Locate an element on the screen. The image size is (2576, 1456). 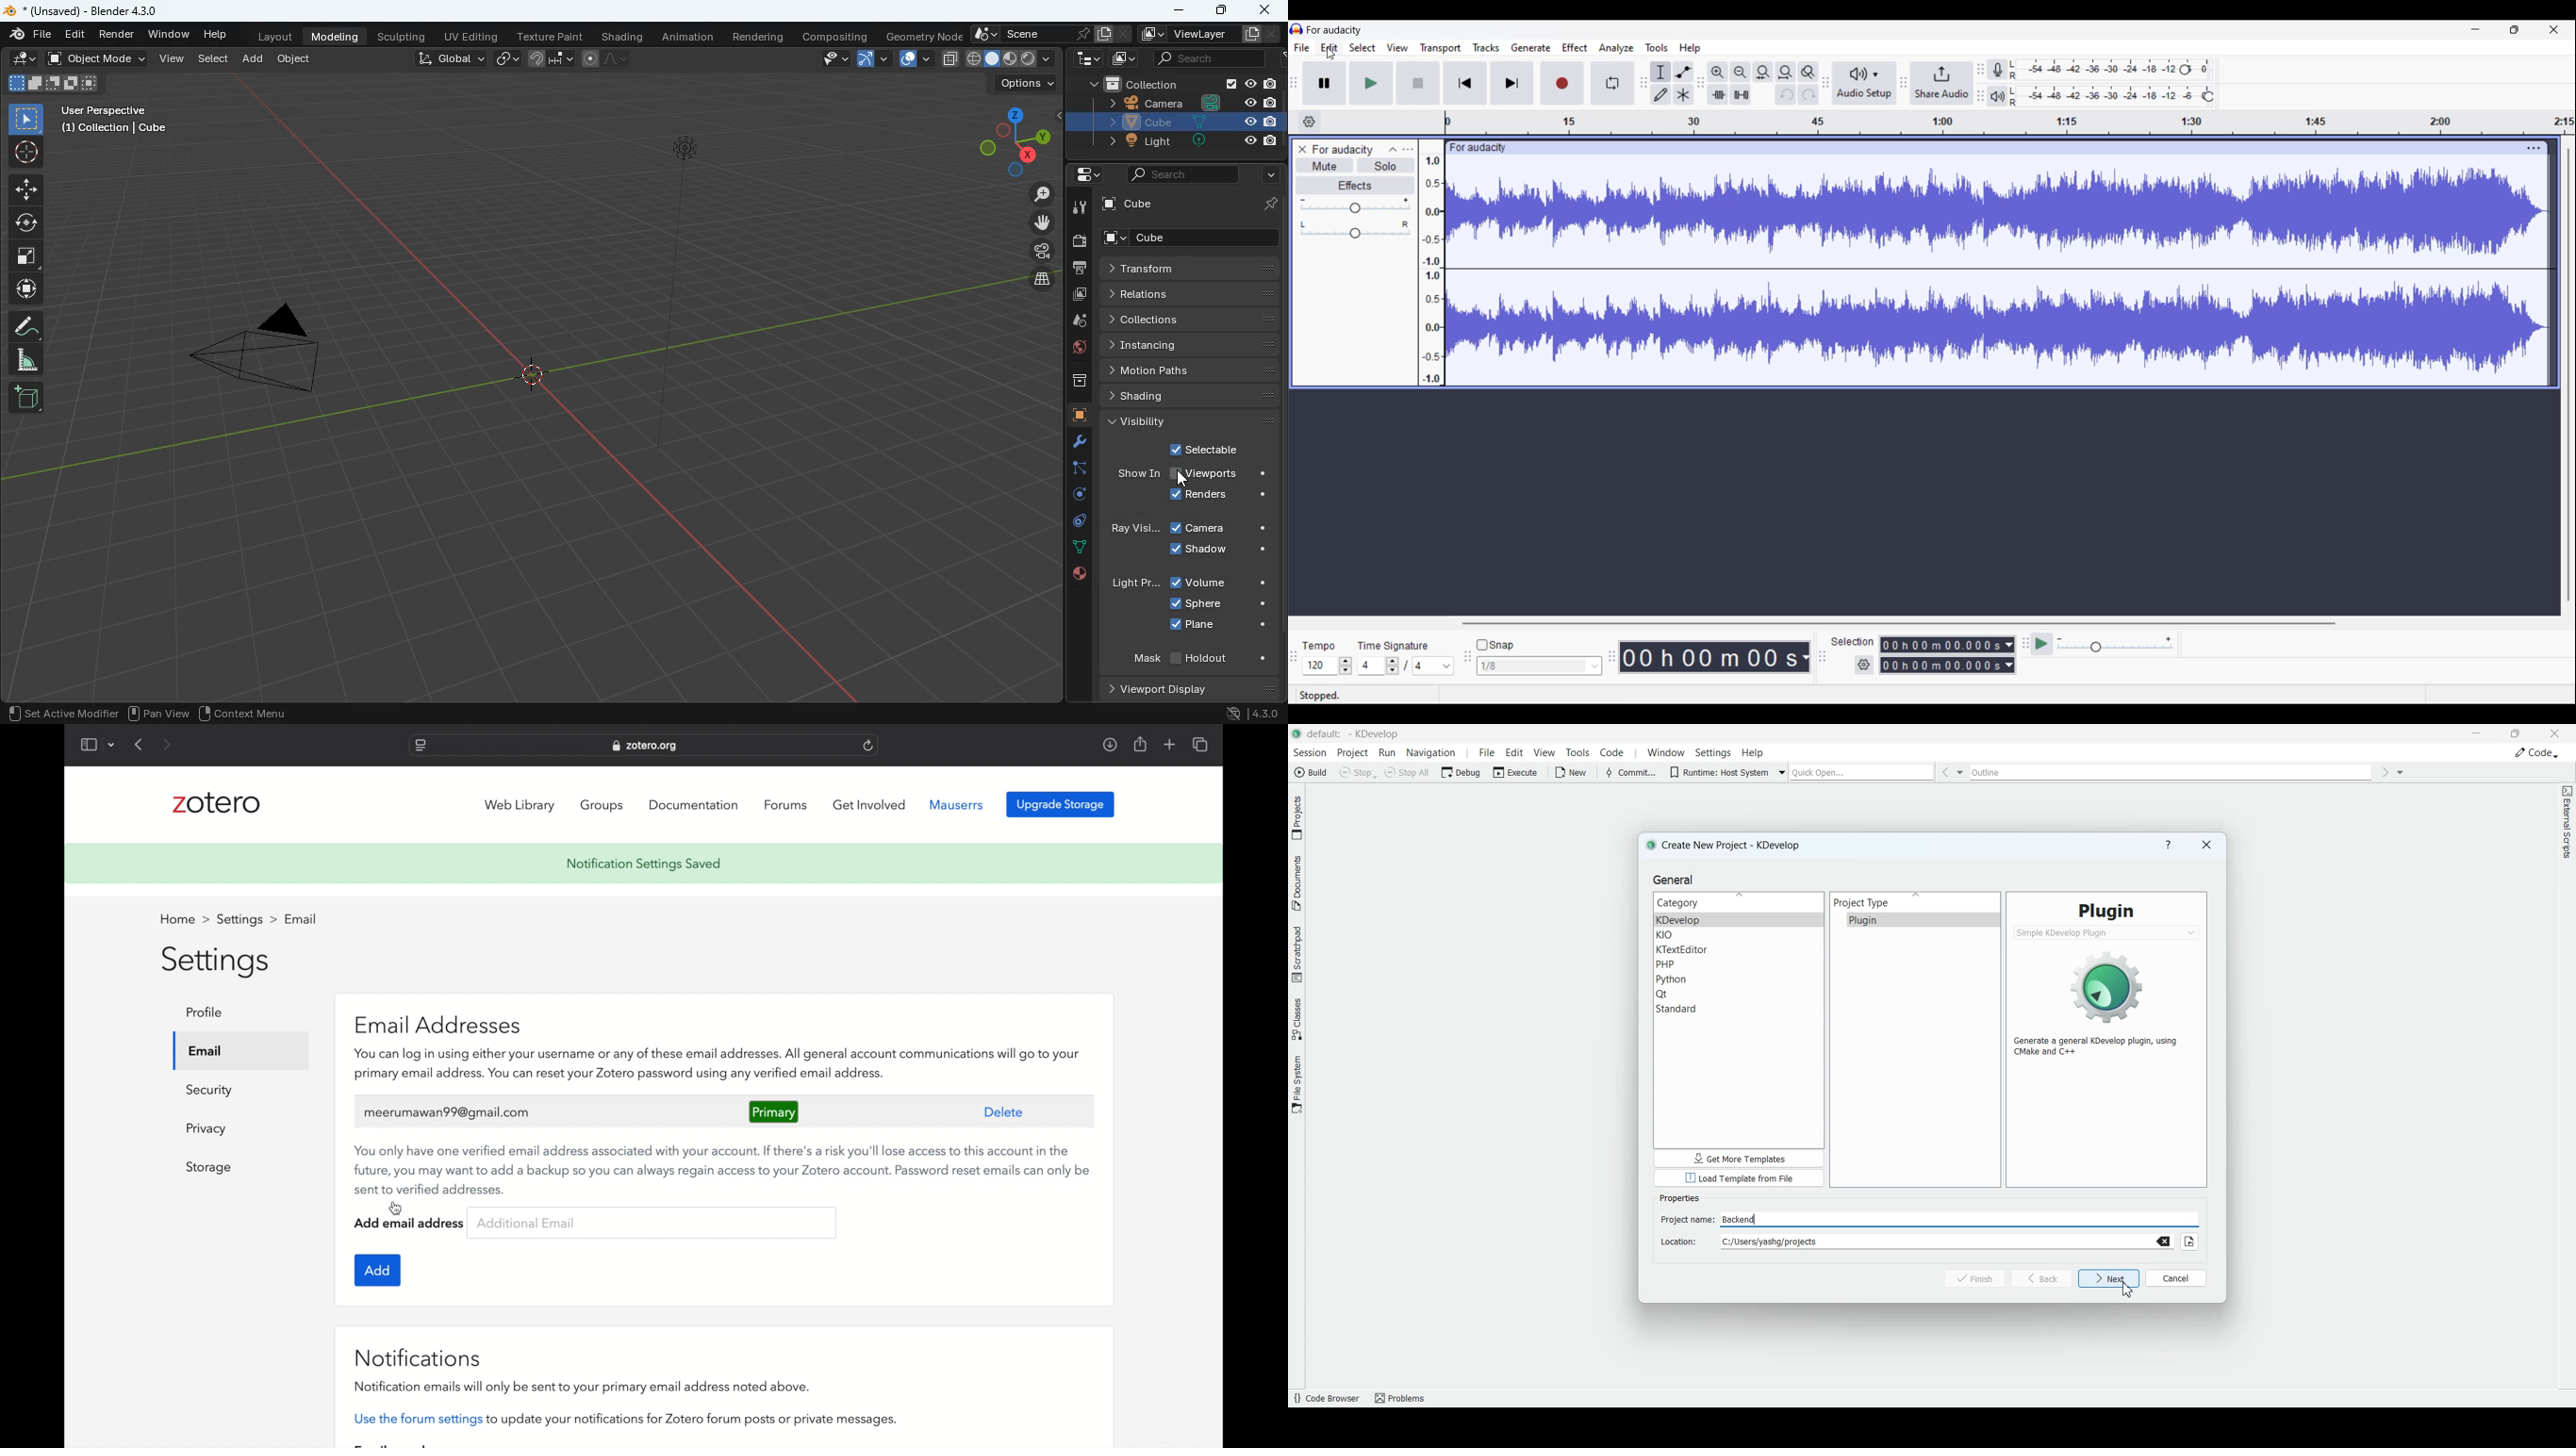
Tools is located at coordinates (1576, 753).